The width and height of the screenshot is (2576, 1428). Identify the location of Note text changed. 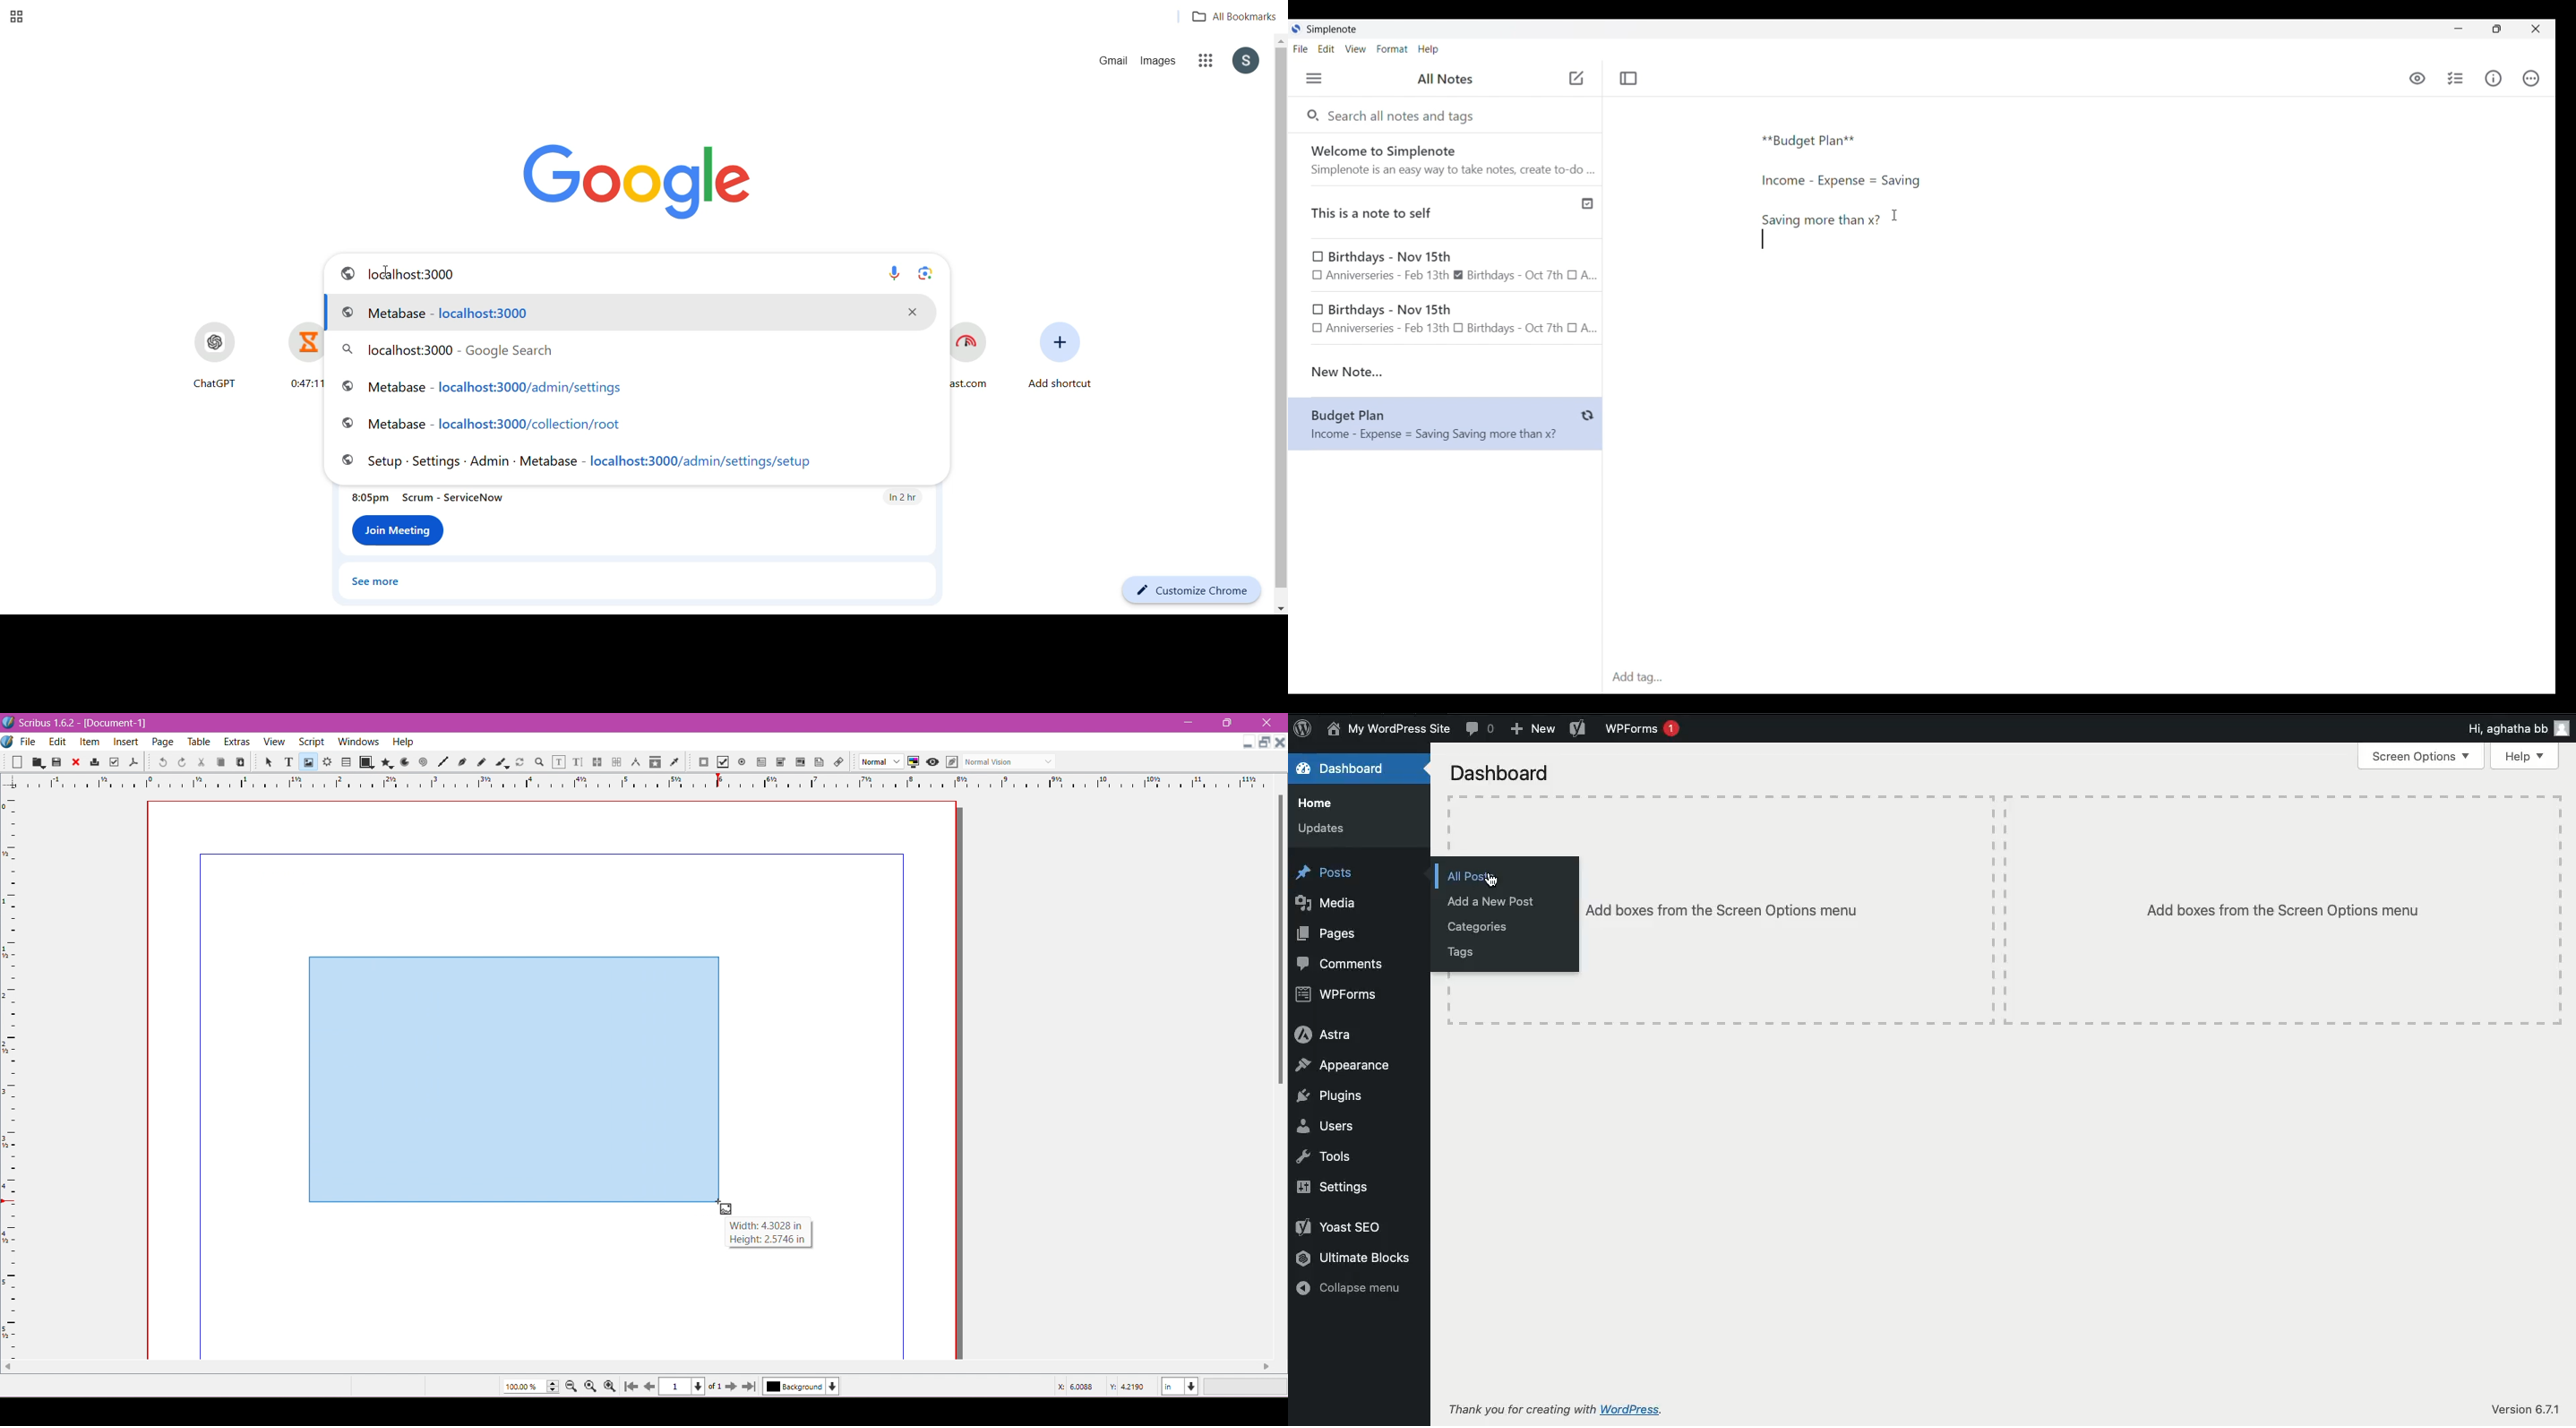
(1445, 424).